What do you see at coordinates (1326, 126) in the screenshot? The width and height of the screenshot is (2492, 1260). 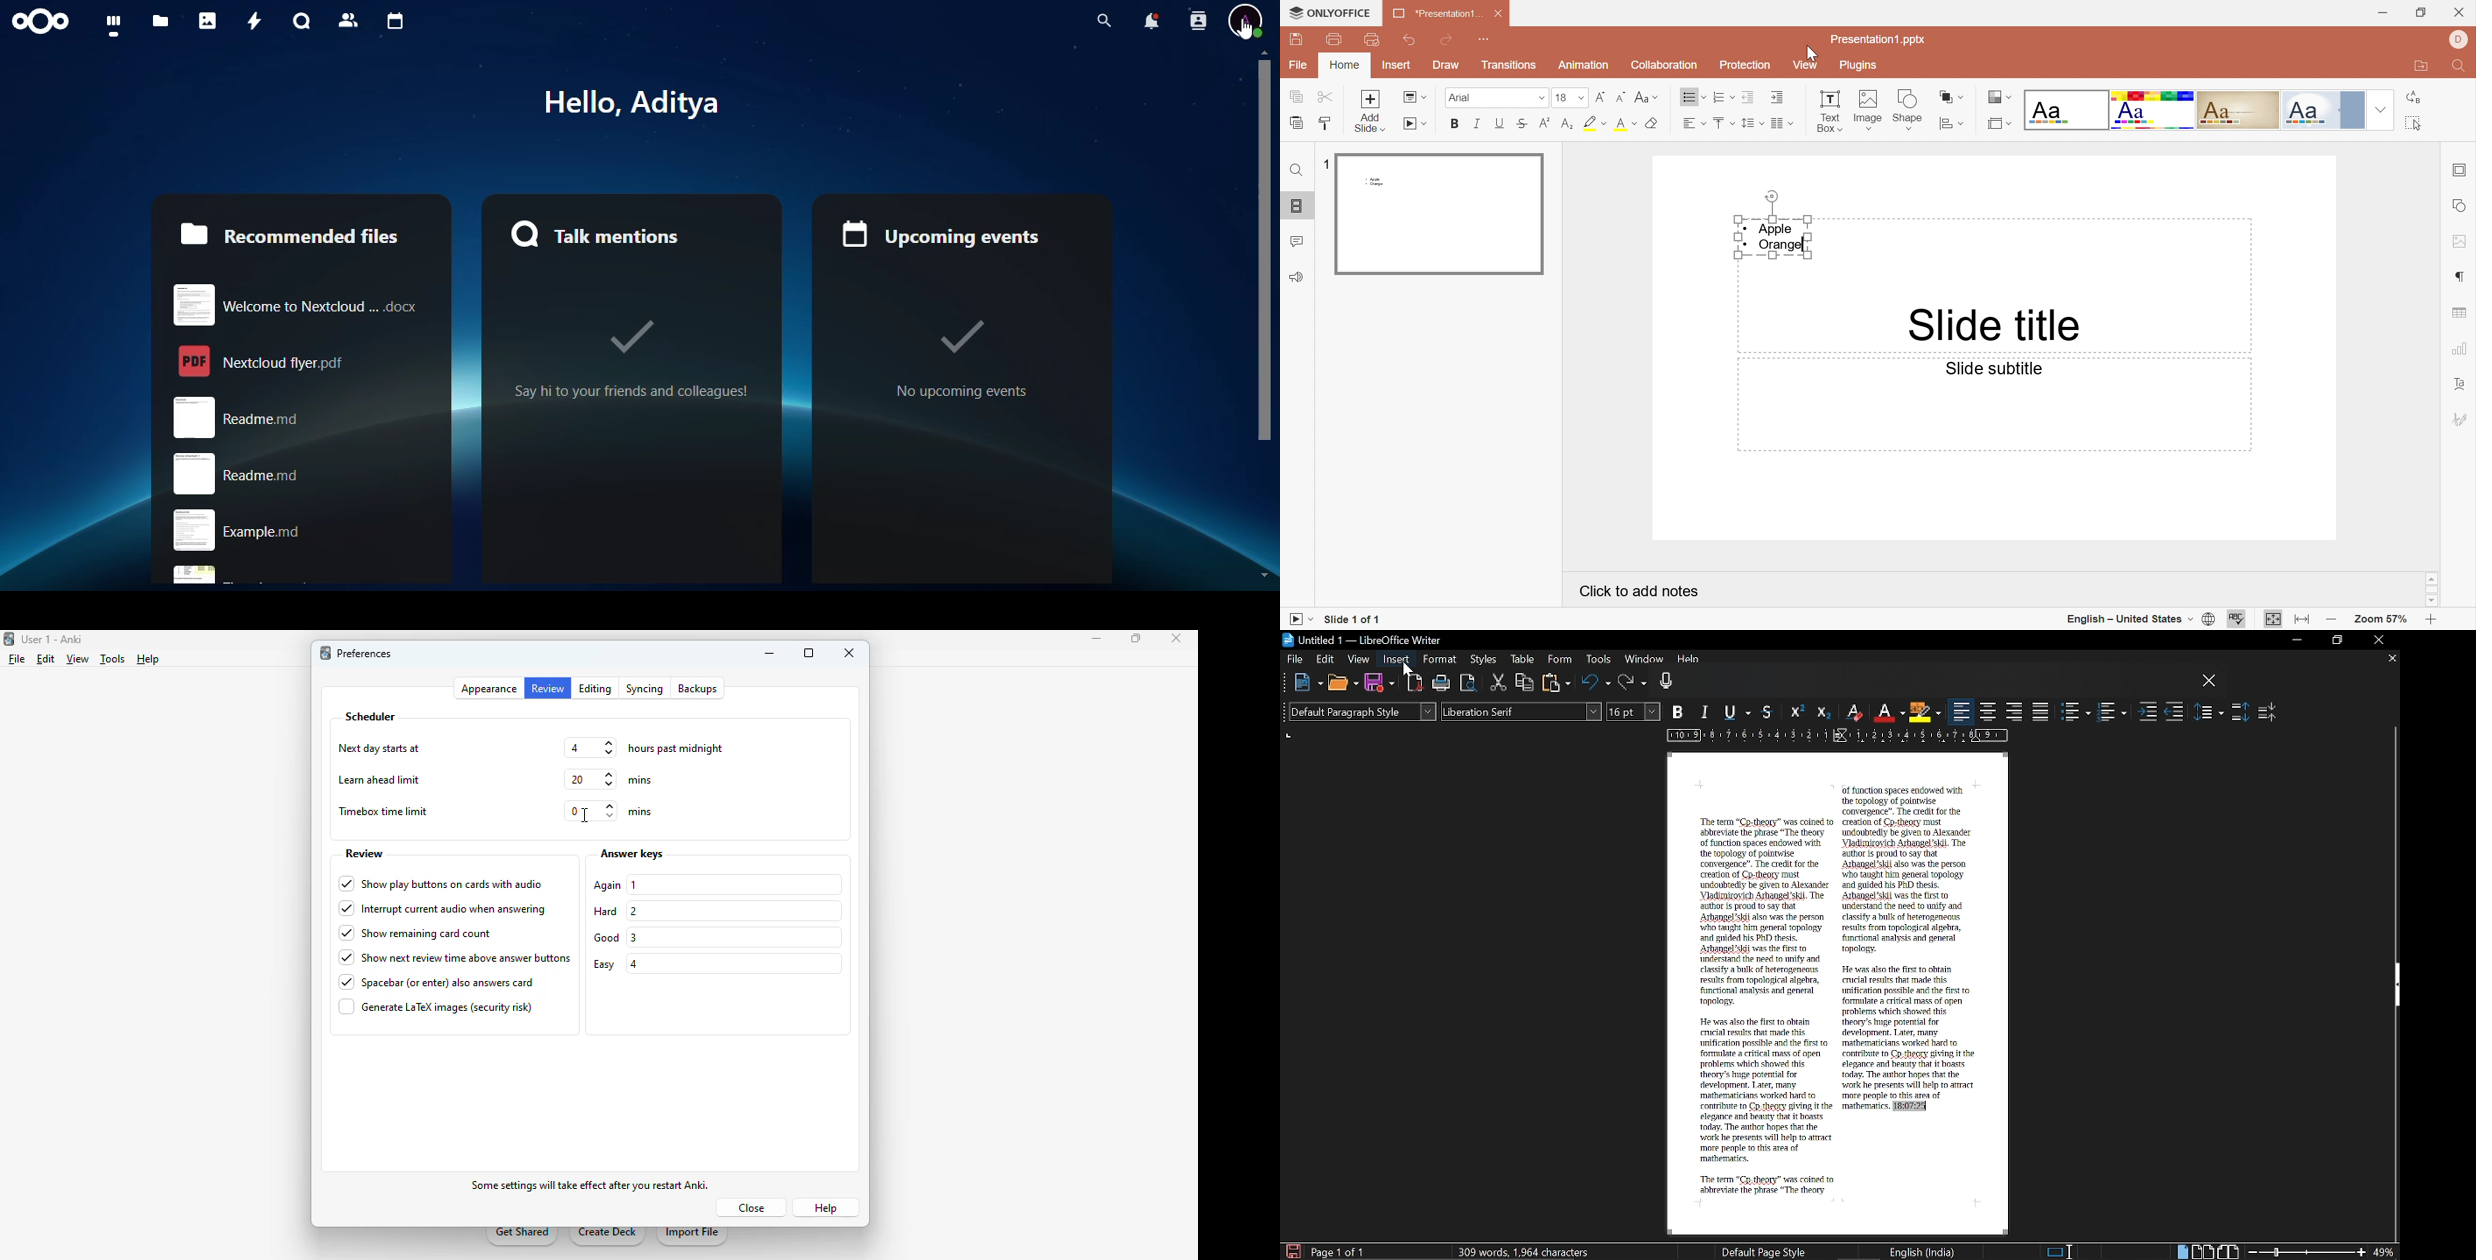 I see `Copy style` at bounding box center [1326, 126].